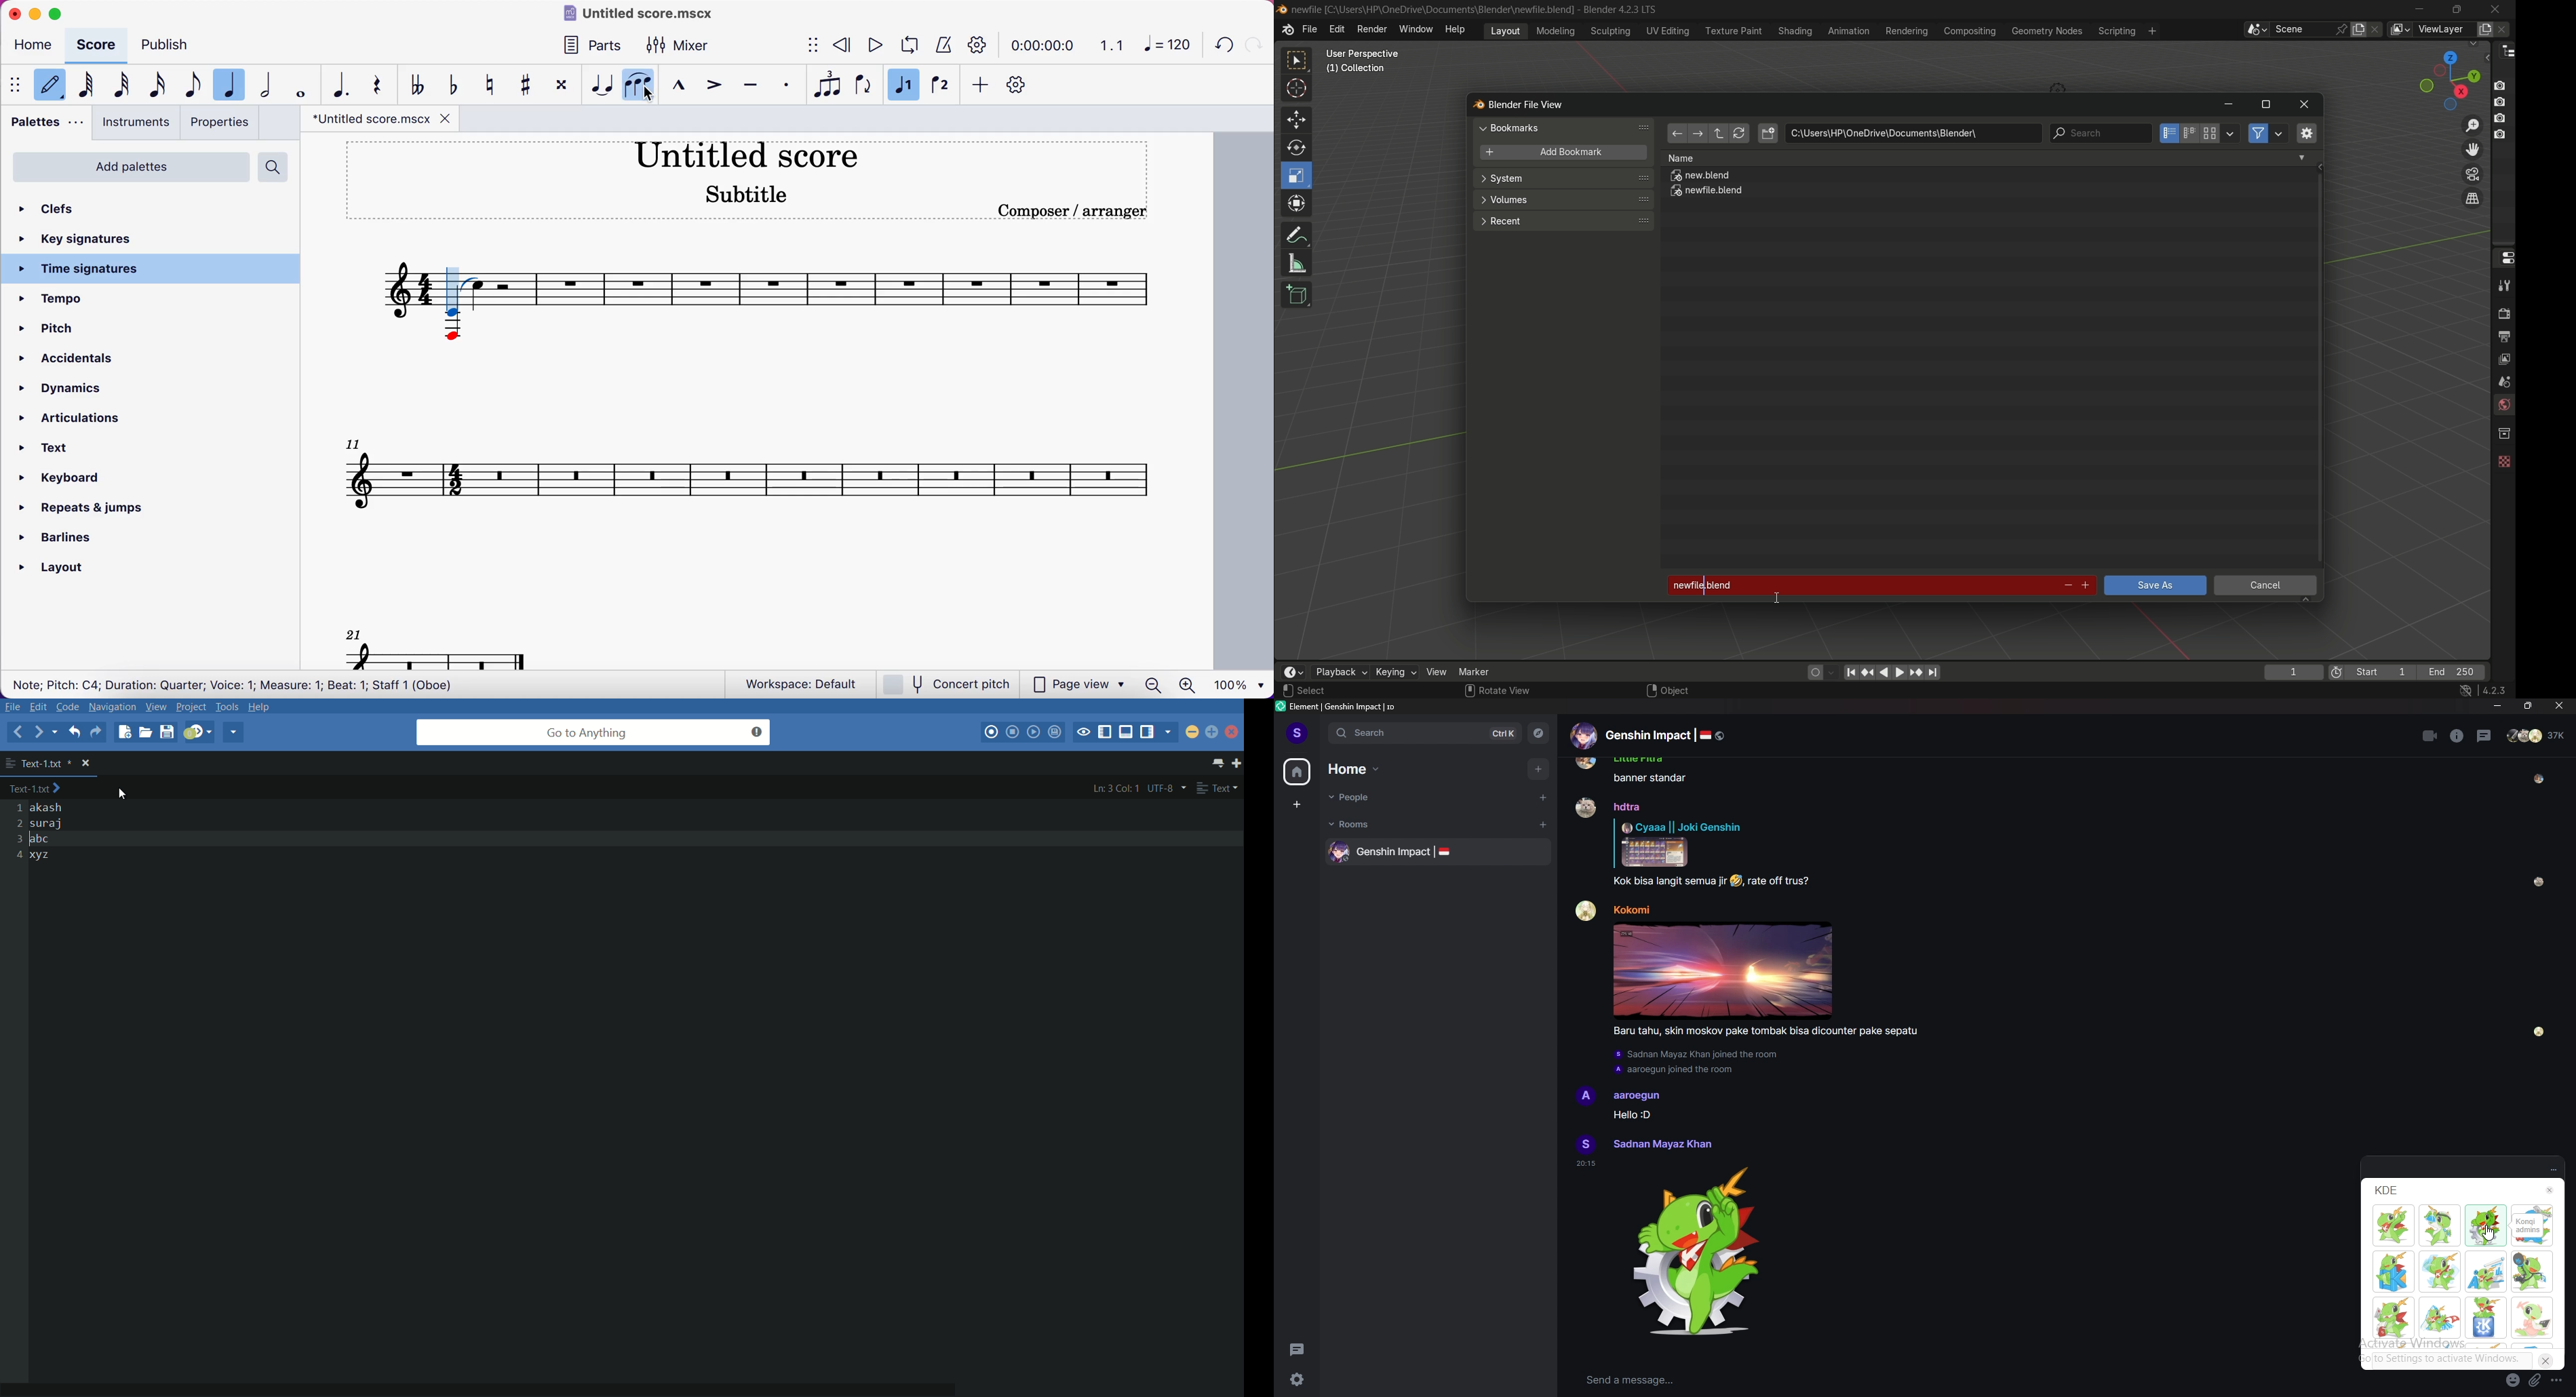  Describe the element at coordinates (1696, 135) in the screenshot. I see `forward` at that location.